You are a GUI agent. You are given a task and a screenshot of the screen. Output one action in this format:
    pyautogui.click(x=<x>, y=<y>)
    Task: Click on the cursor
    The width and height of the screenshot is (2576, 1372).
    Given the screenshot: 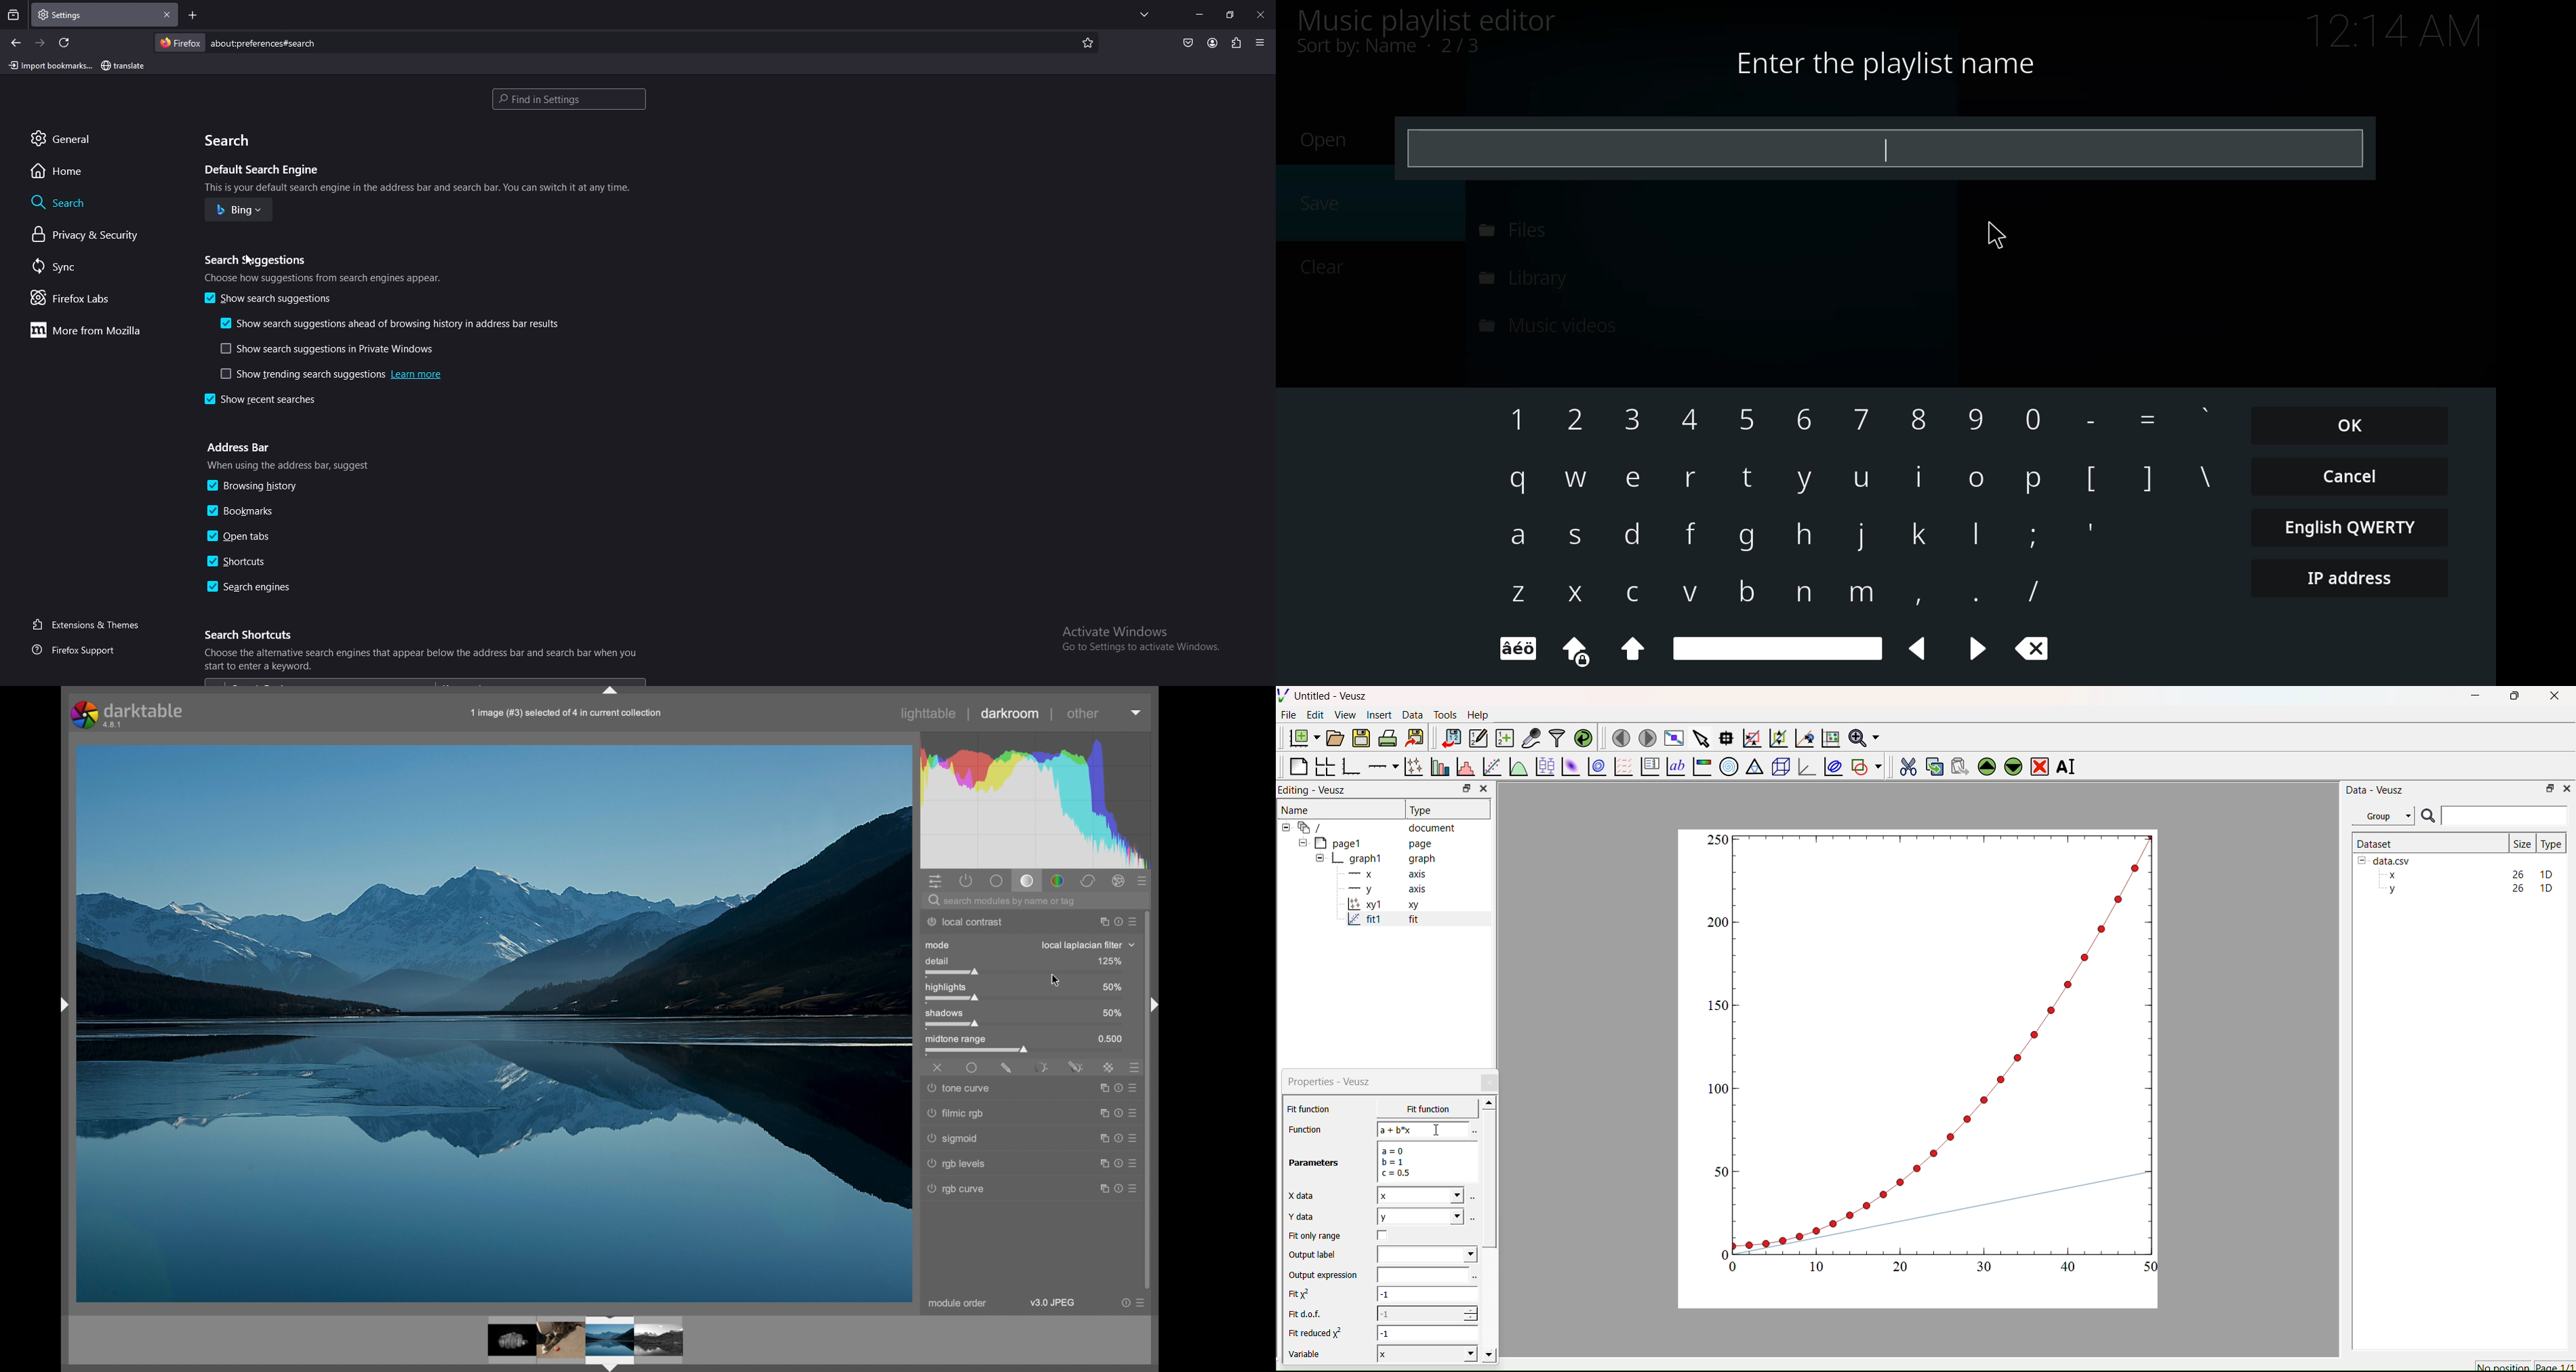 What is the action you would take?
    pyautogui.click(x=1995, y=235)
    